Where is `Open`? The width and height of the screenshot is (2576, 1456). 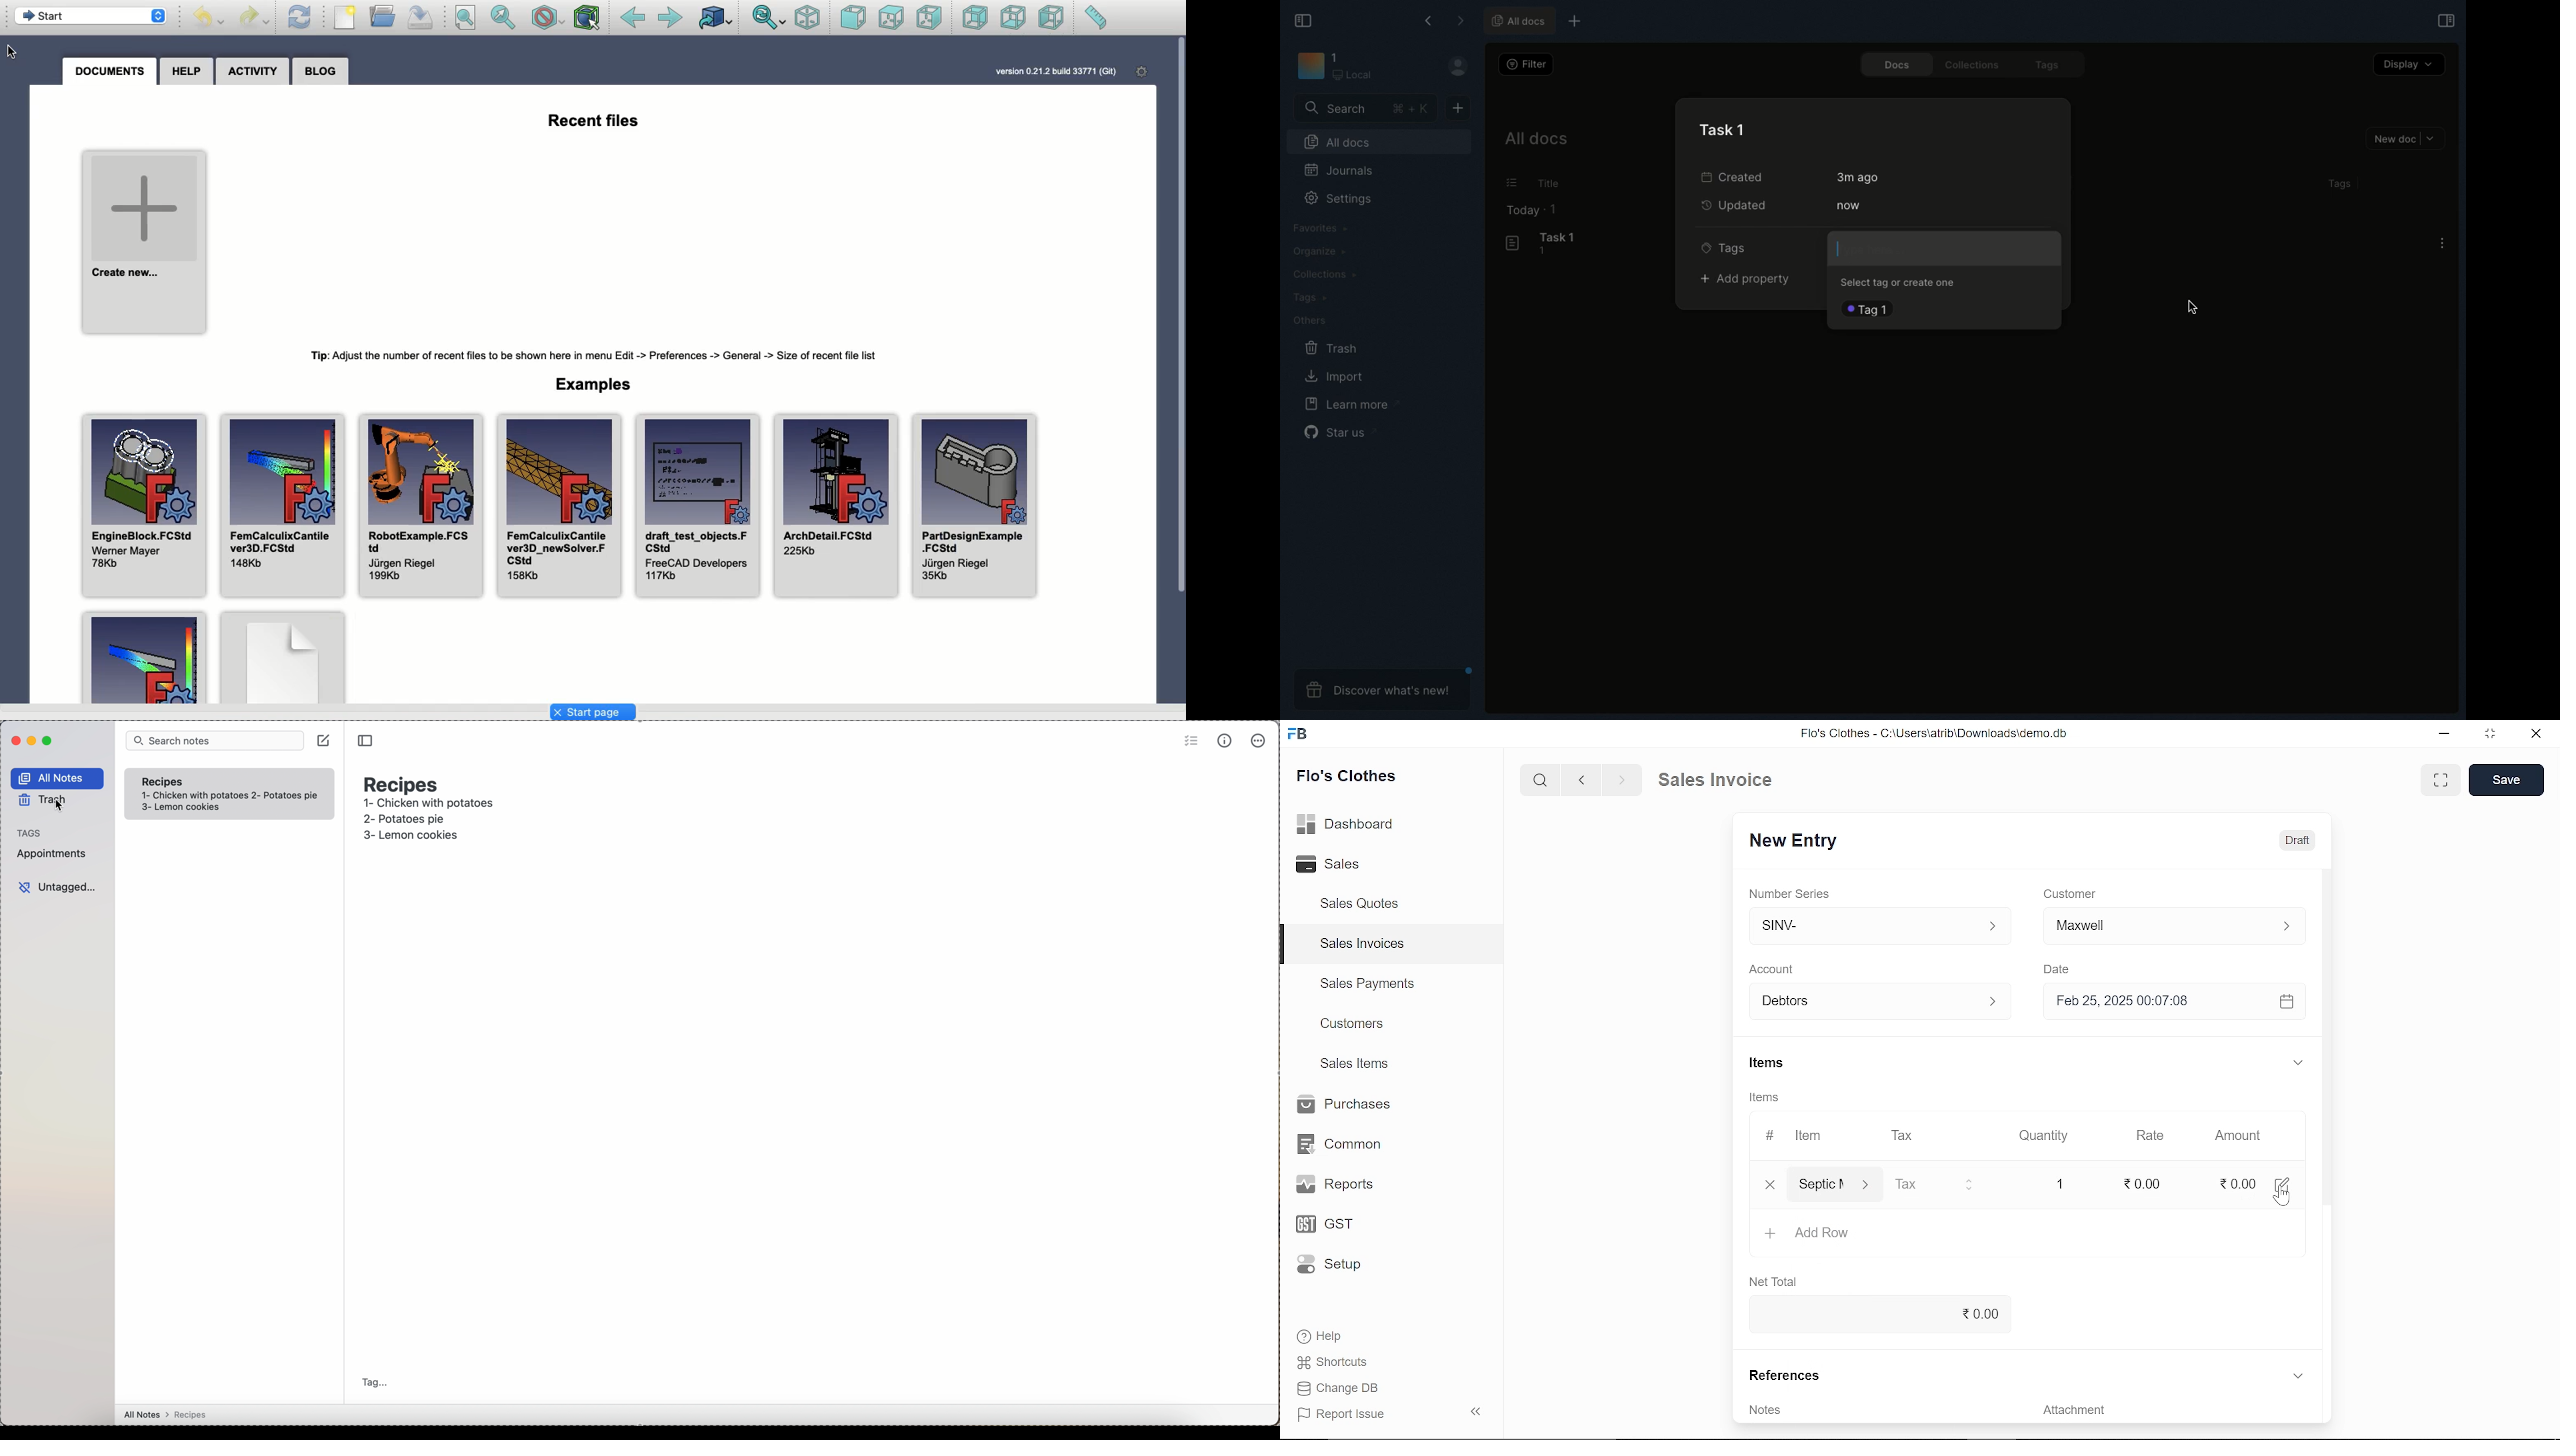
Open is located at coordinates (382, 16).